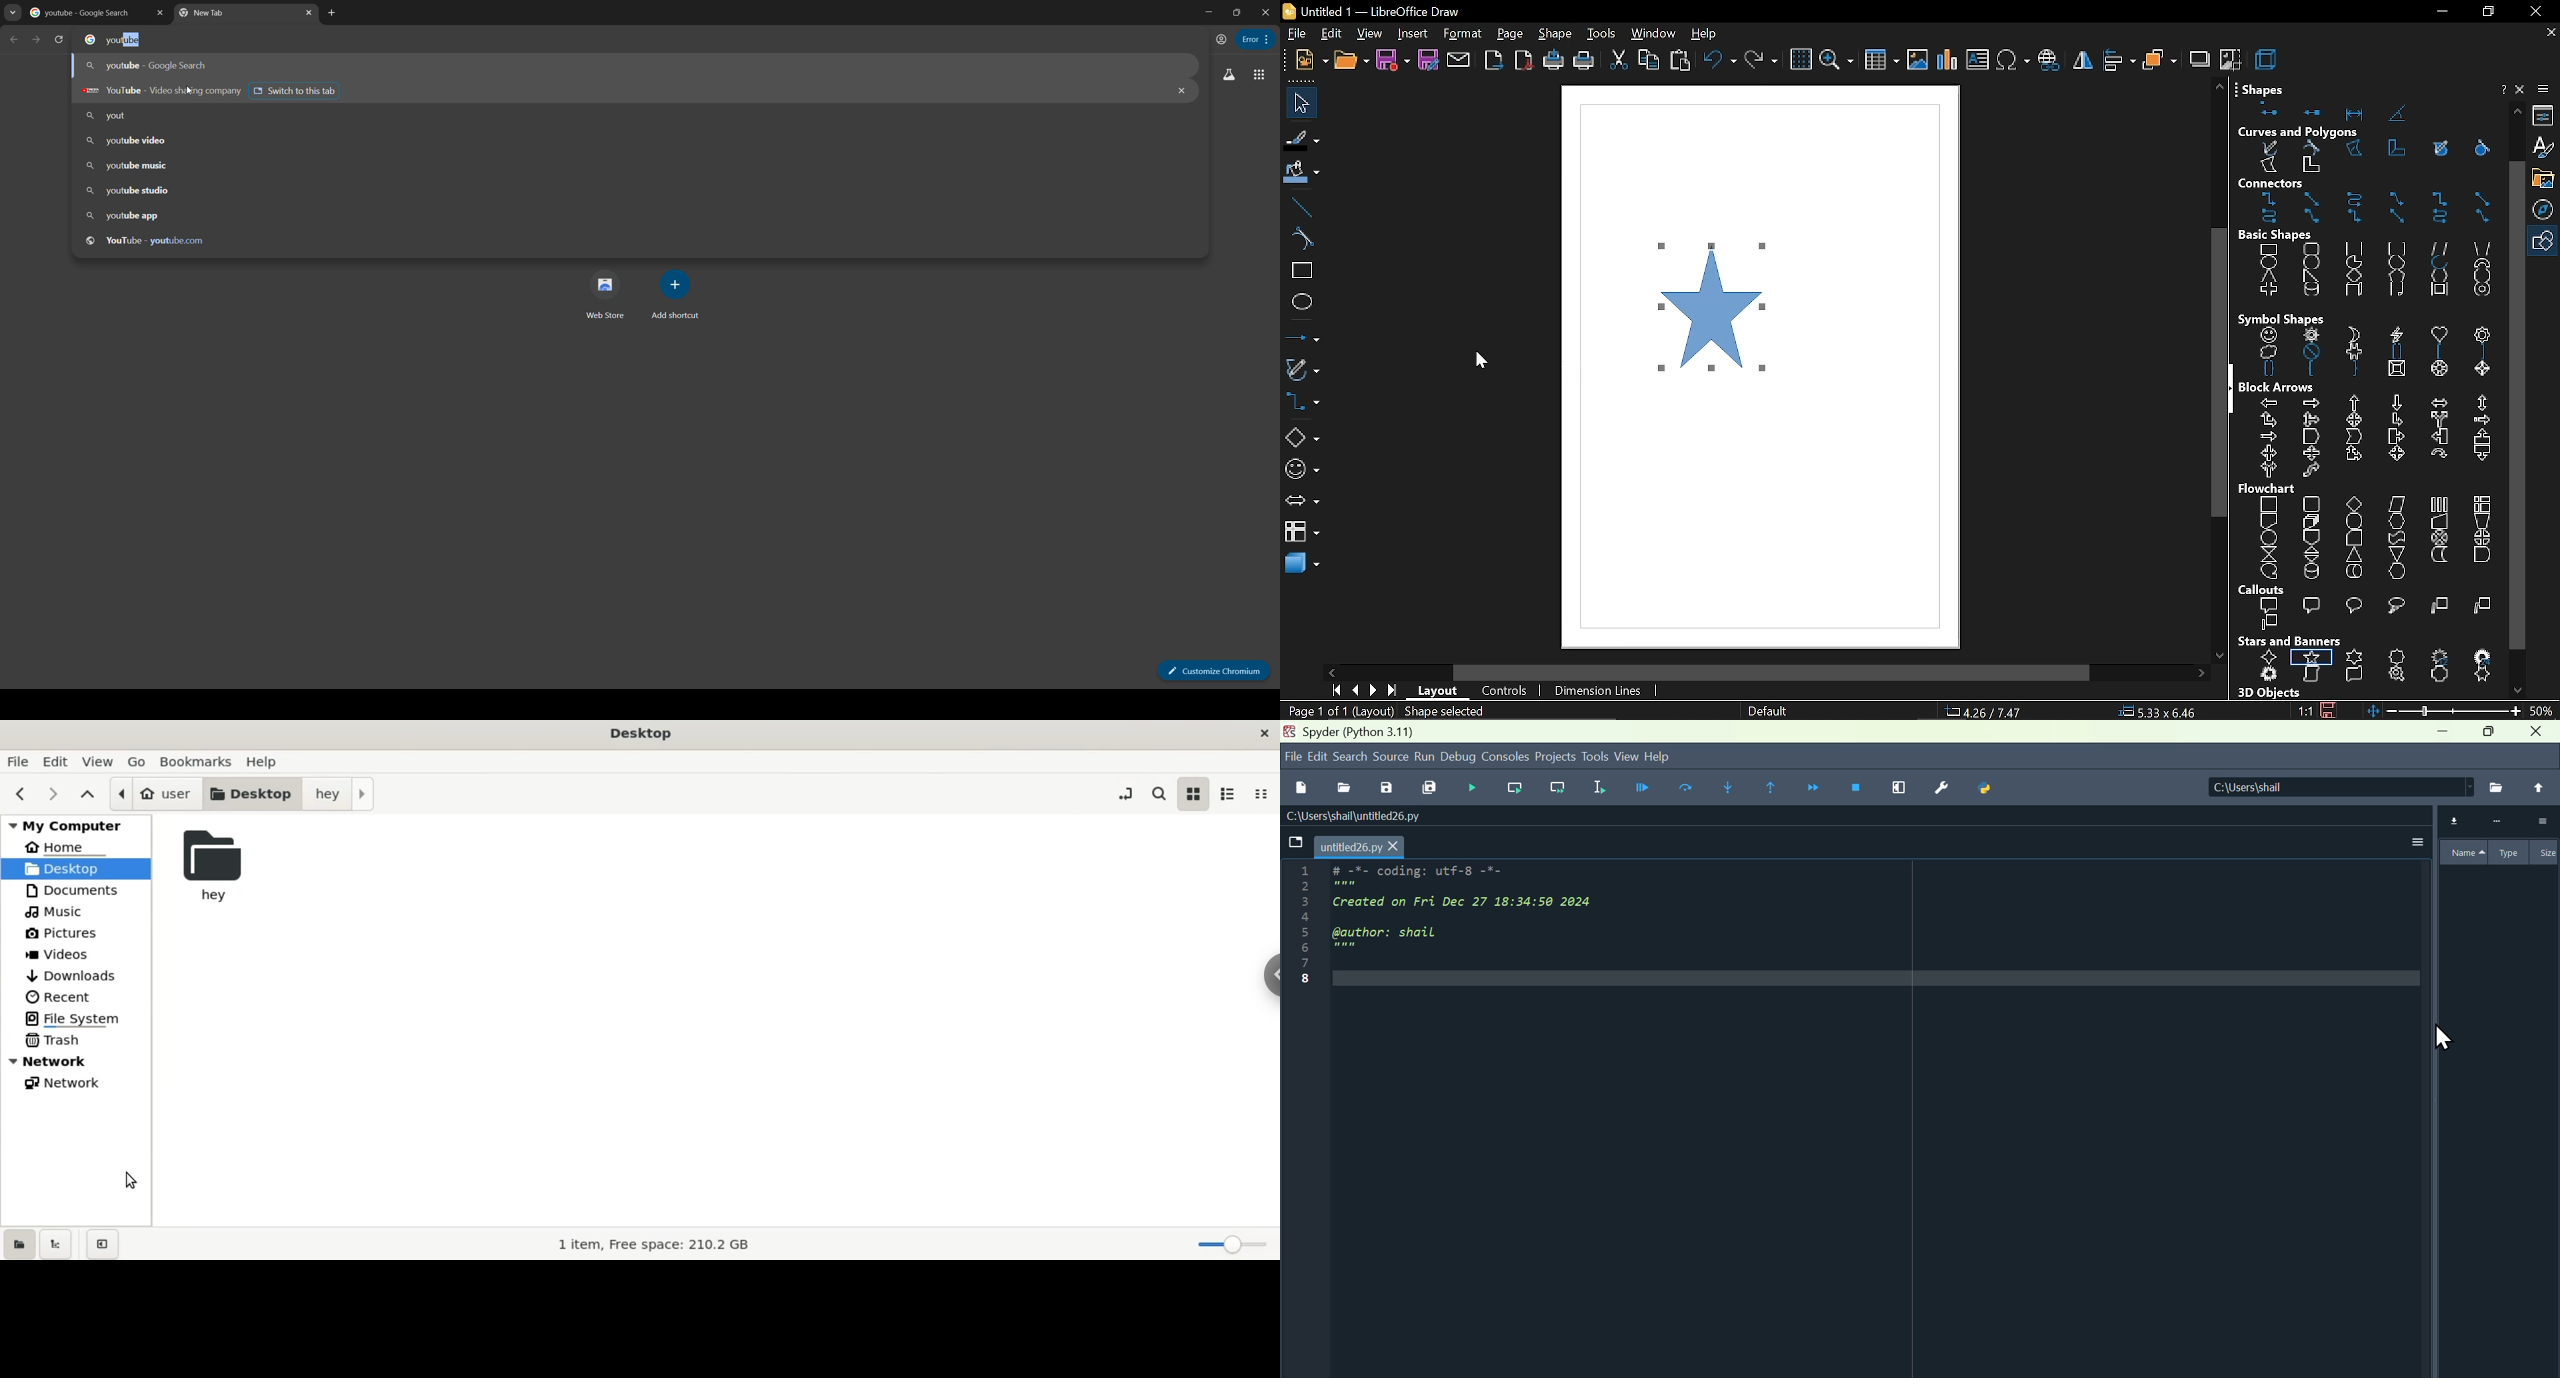 This screenshot has height=1400, width=2576. I want to click on Projects, so click(1556, 755).